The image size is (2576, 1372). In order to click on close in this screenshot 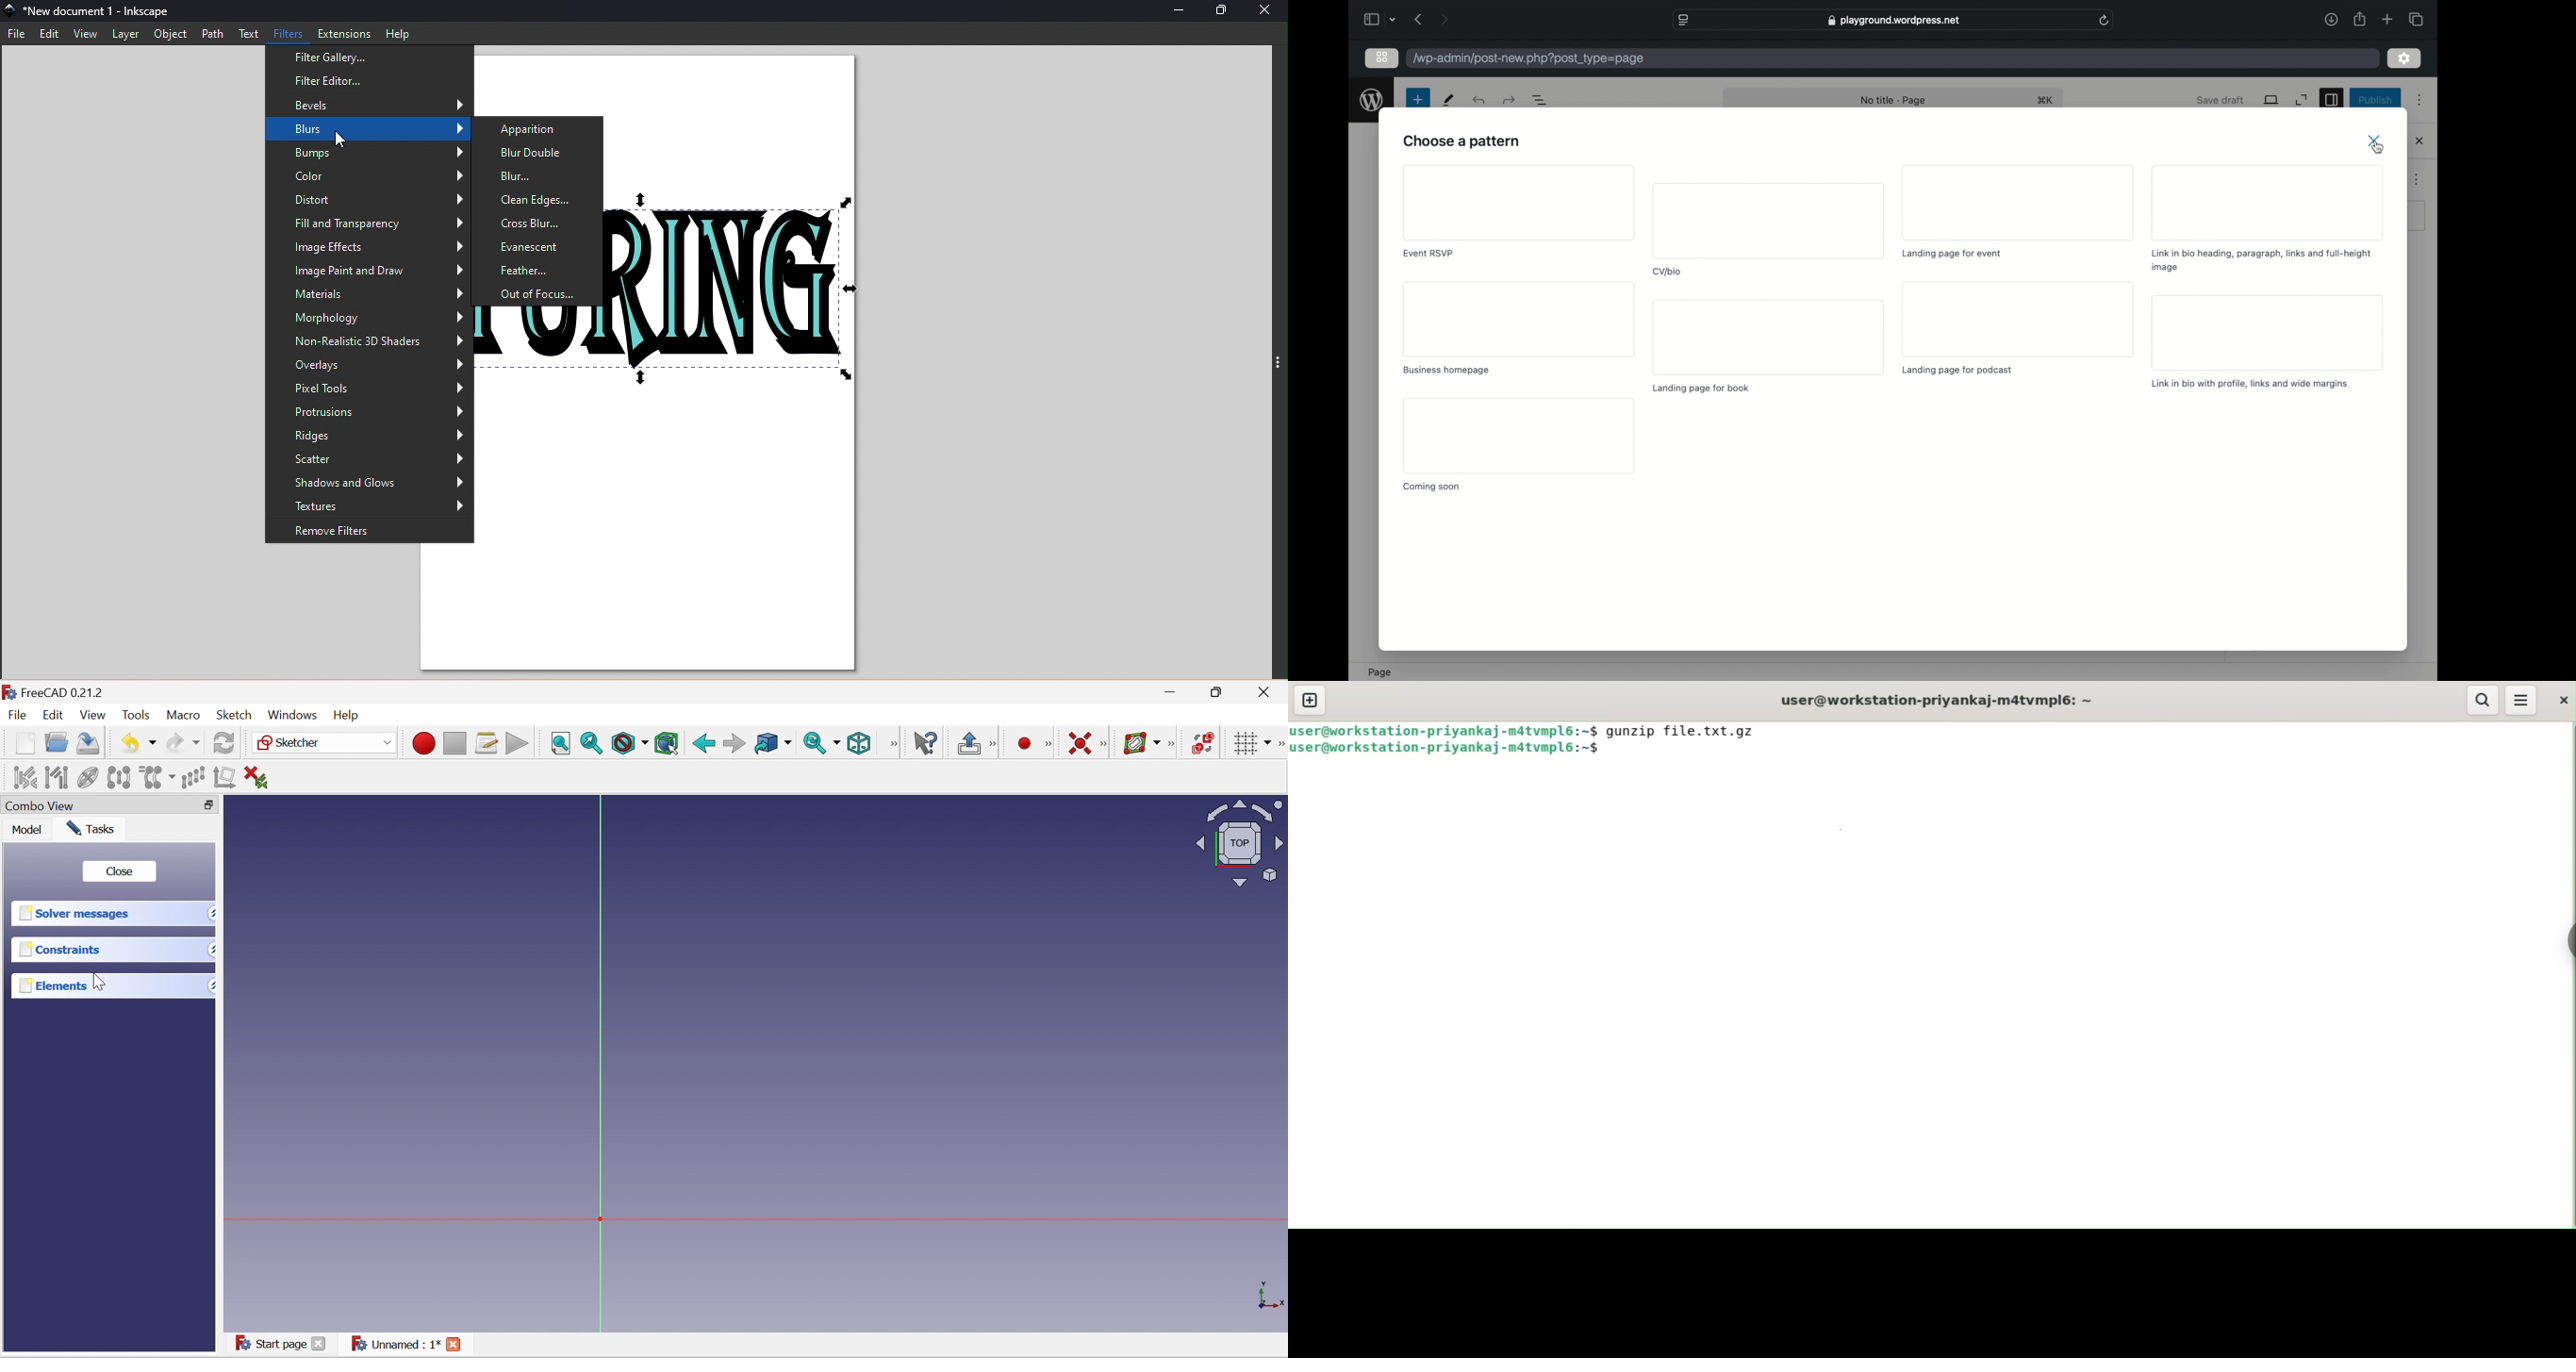, I will do `click(2422, 141)`.